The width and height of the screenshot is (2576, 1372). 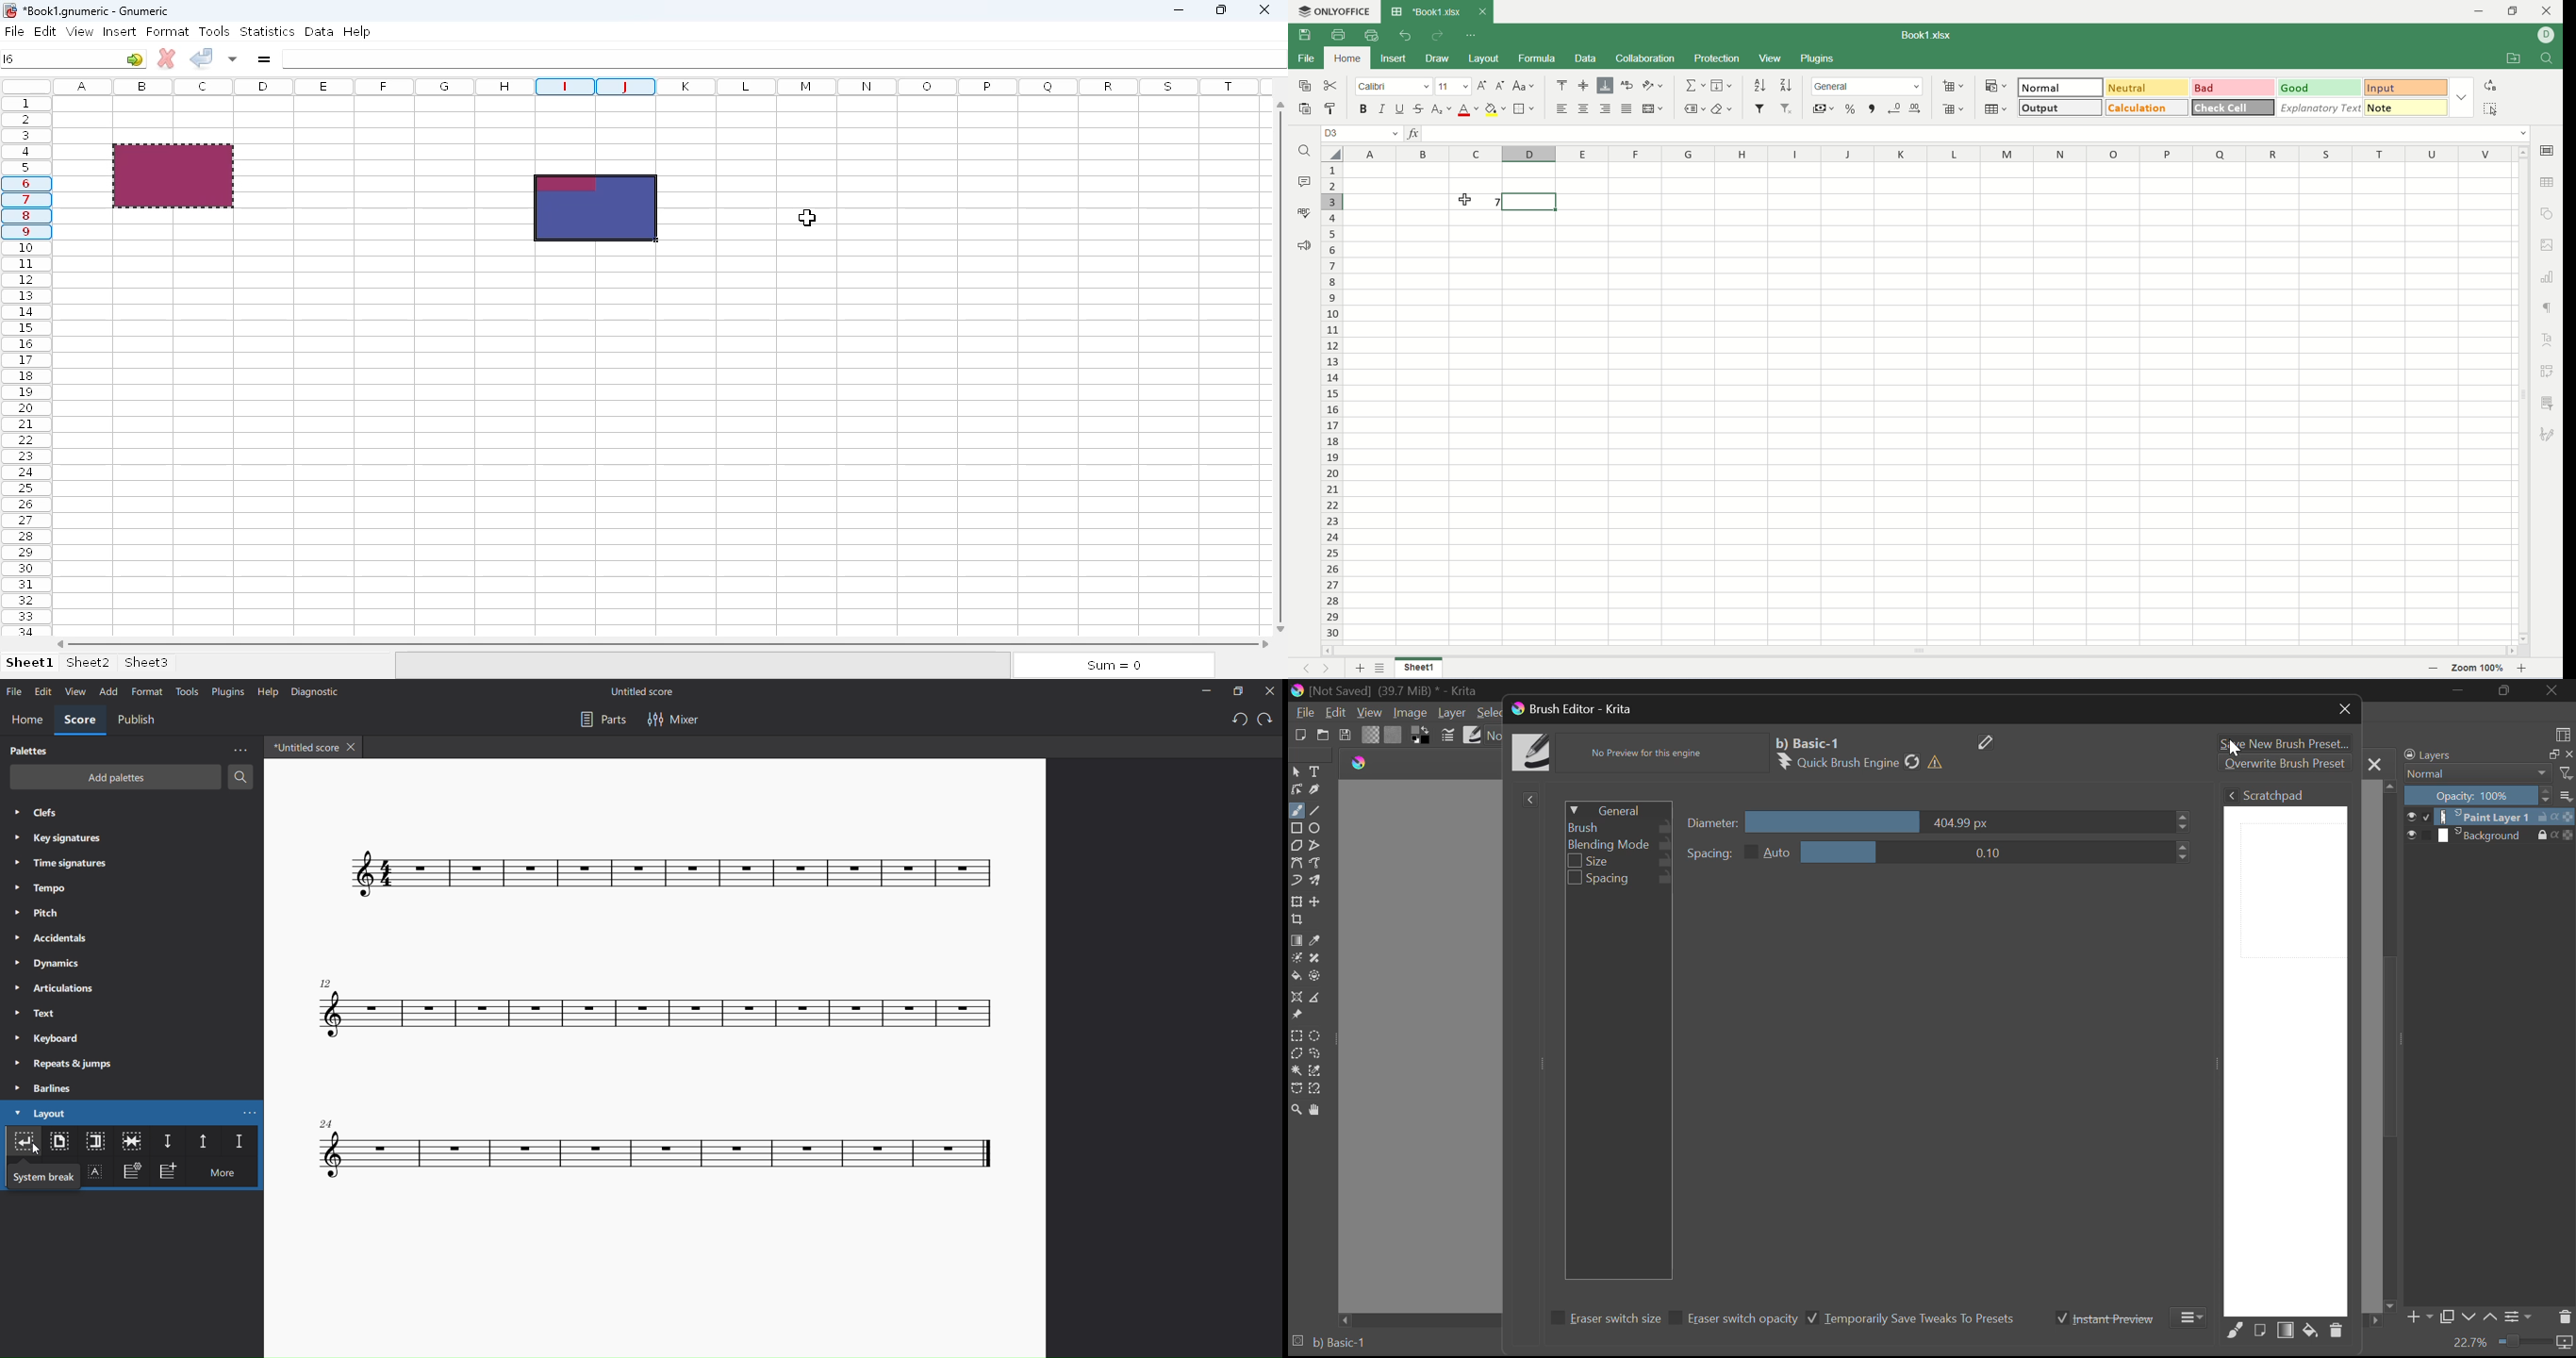 What do you see at coordinates (2480, 669) in the screenshot?
I see `zoom percent` at bounding box center [2480, 669].